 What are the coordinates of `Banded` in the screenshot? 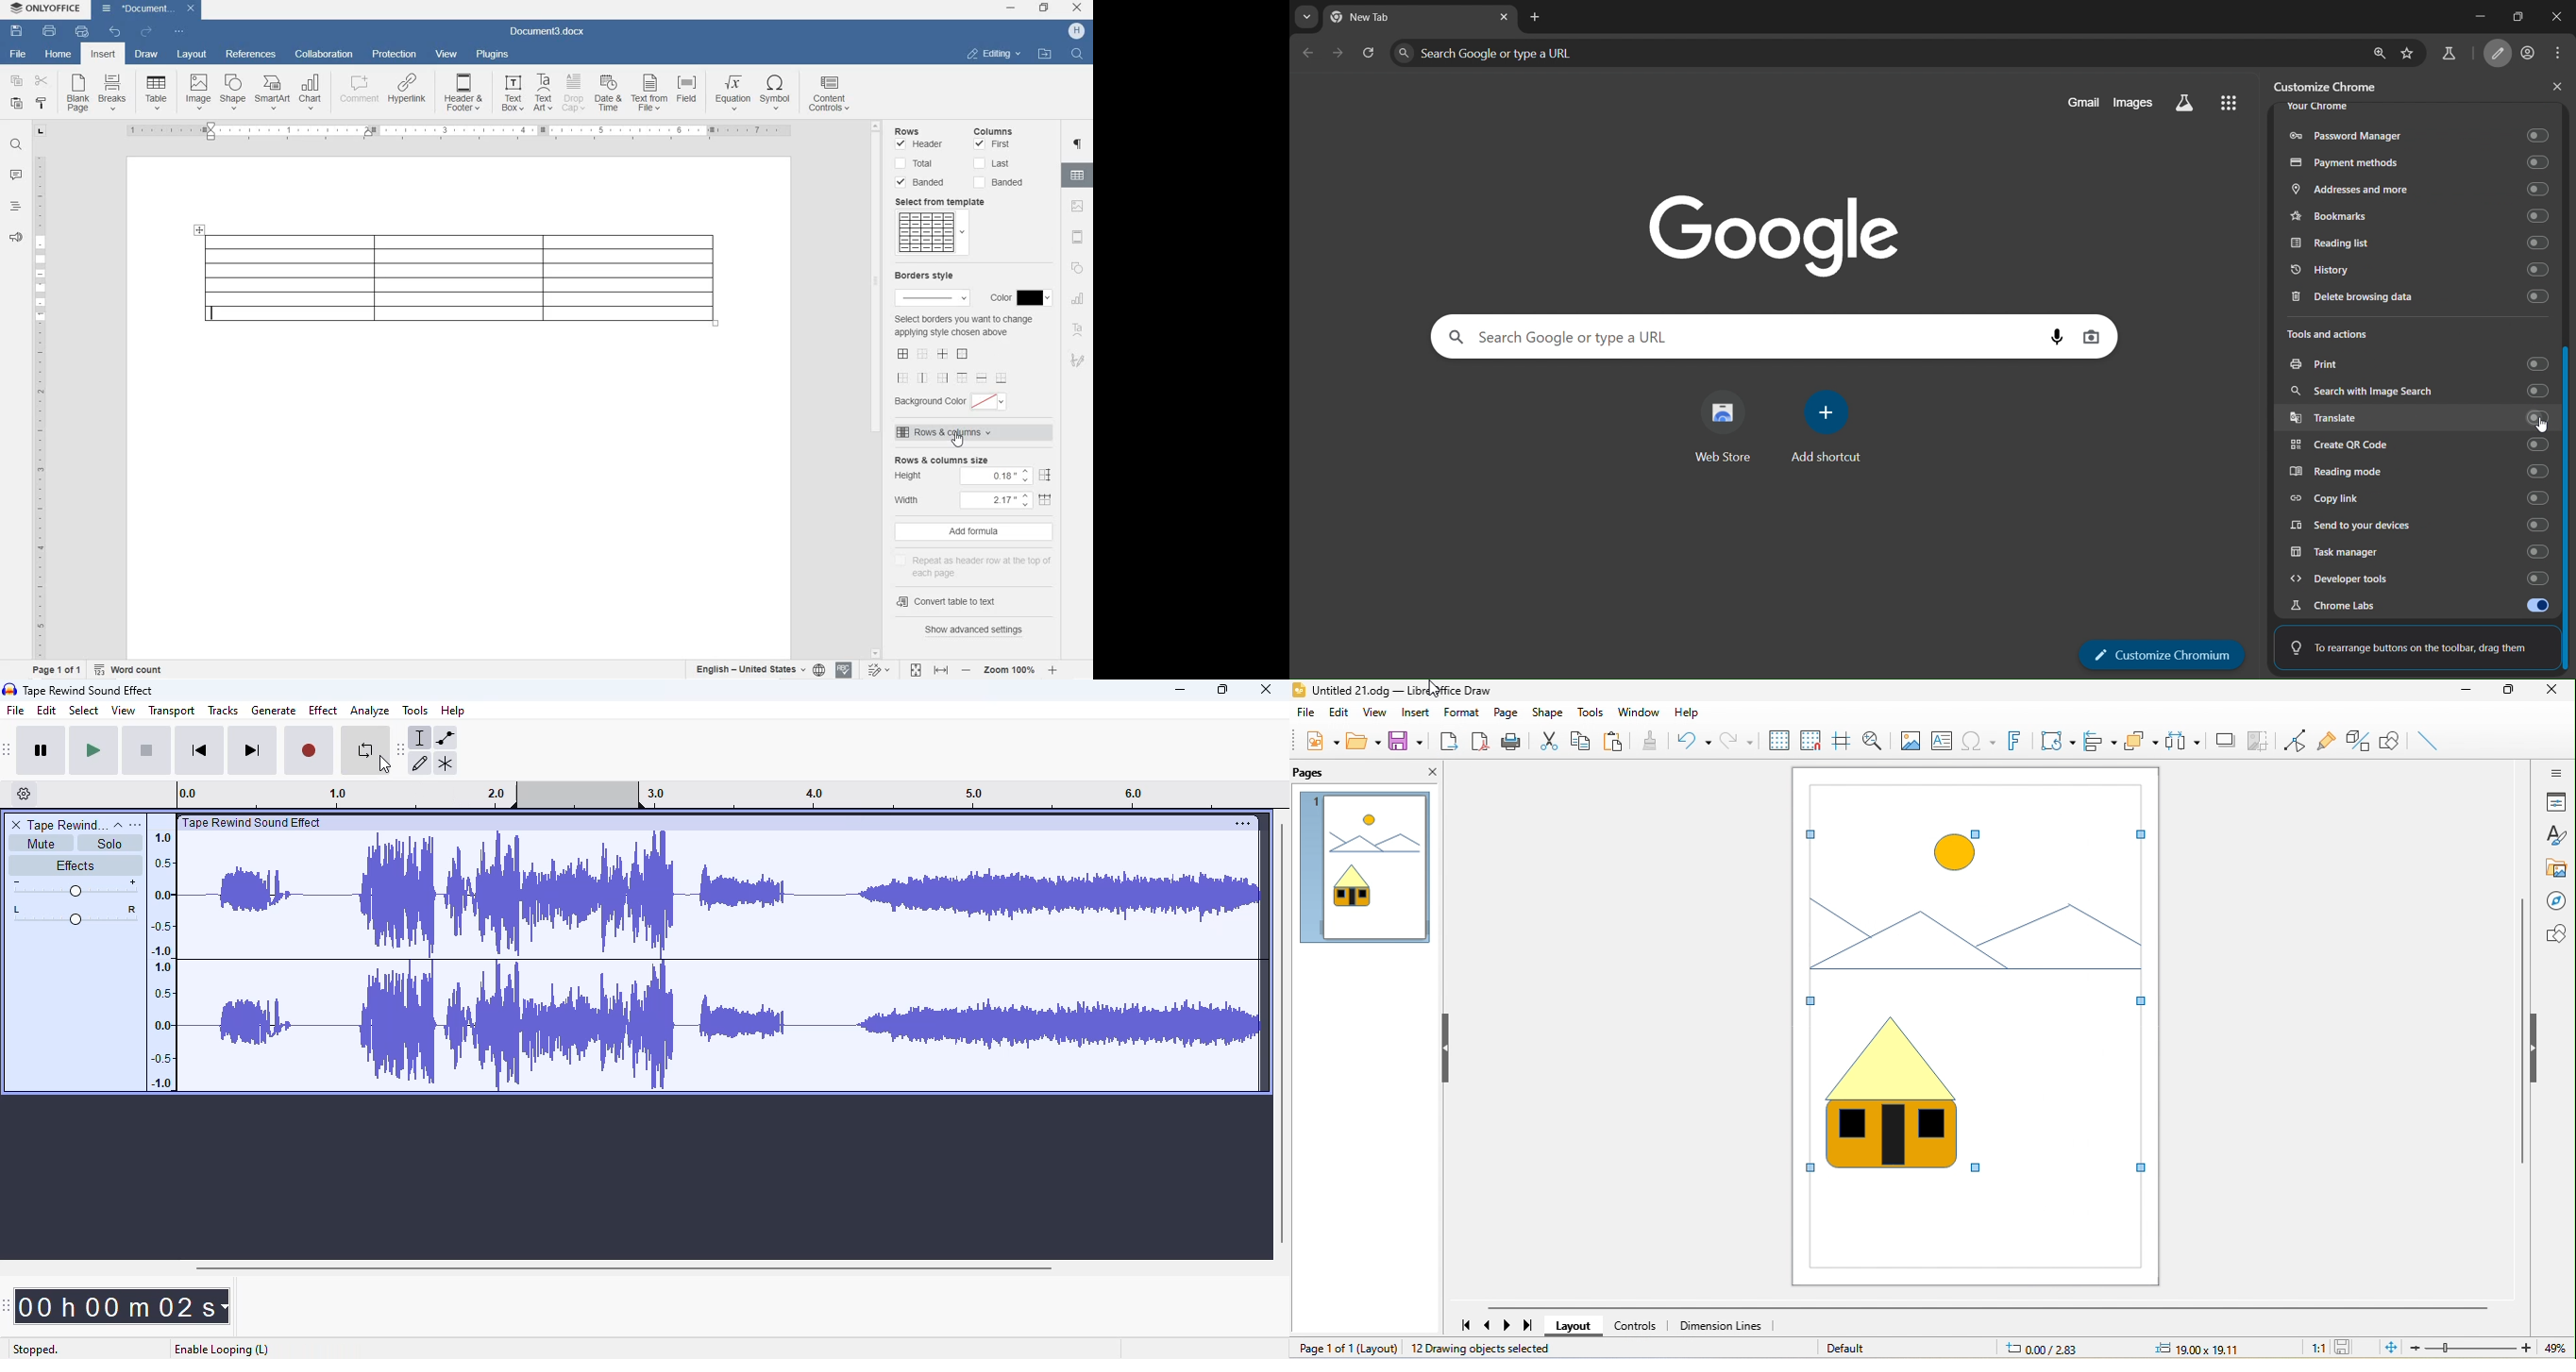 It's located at (922, 182).